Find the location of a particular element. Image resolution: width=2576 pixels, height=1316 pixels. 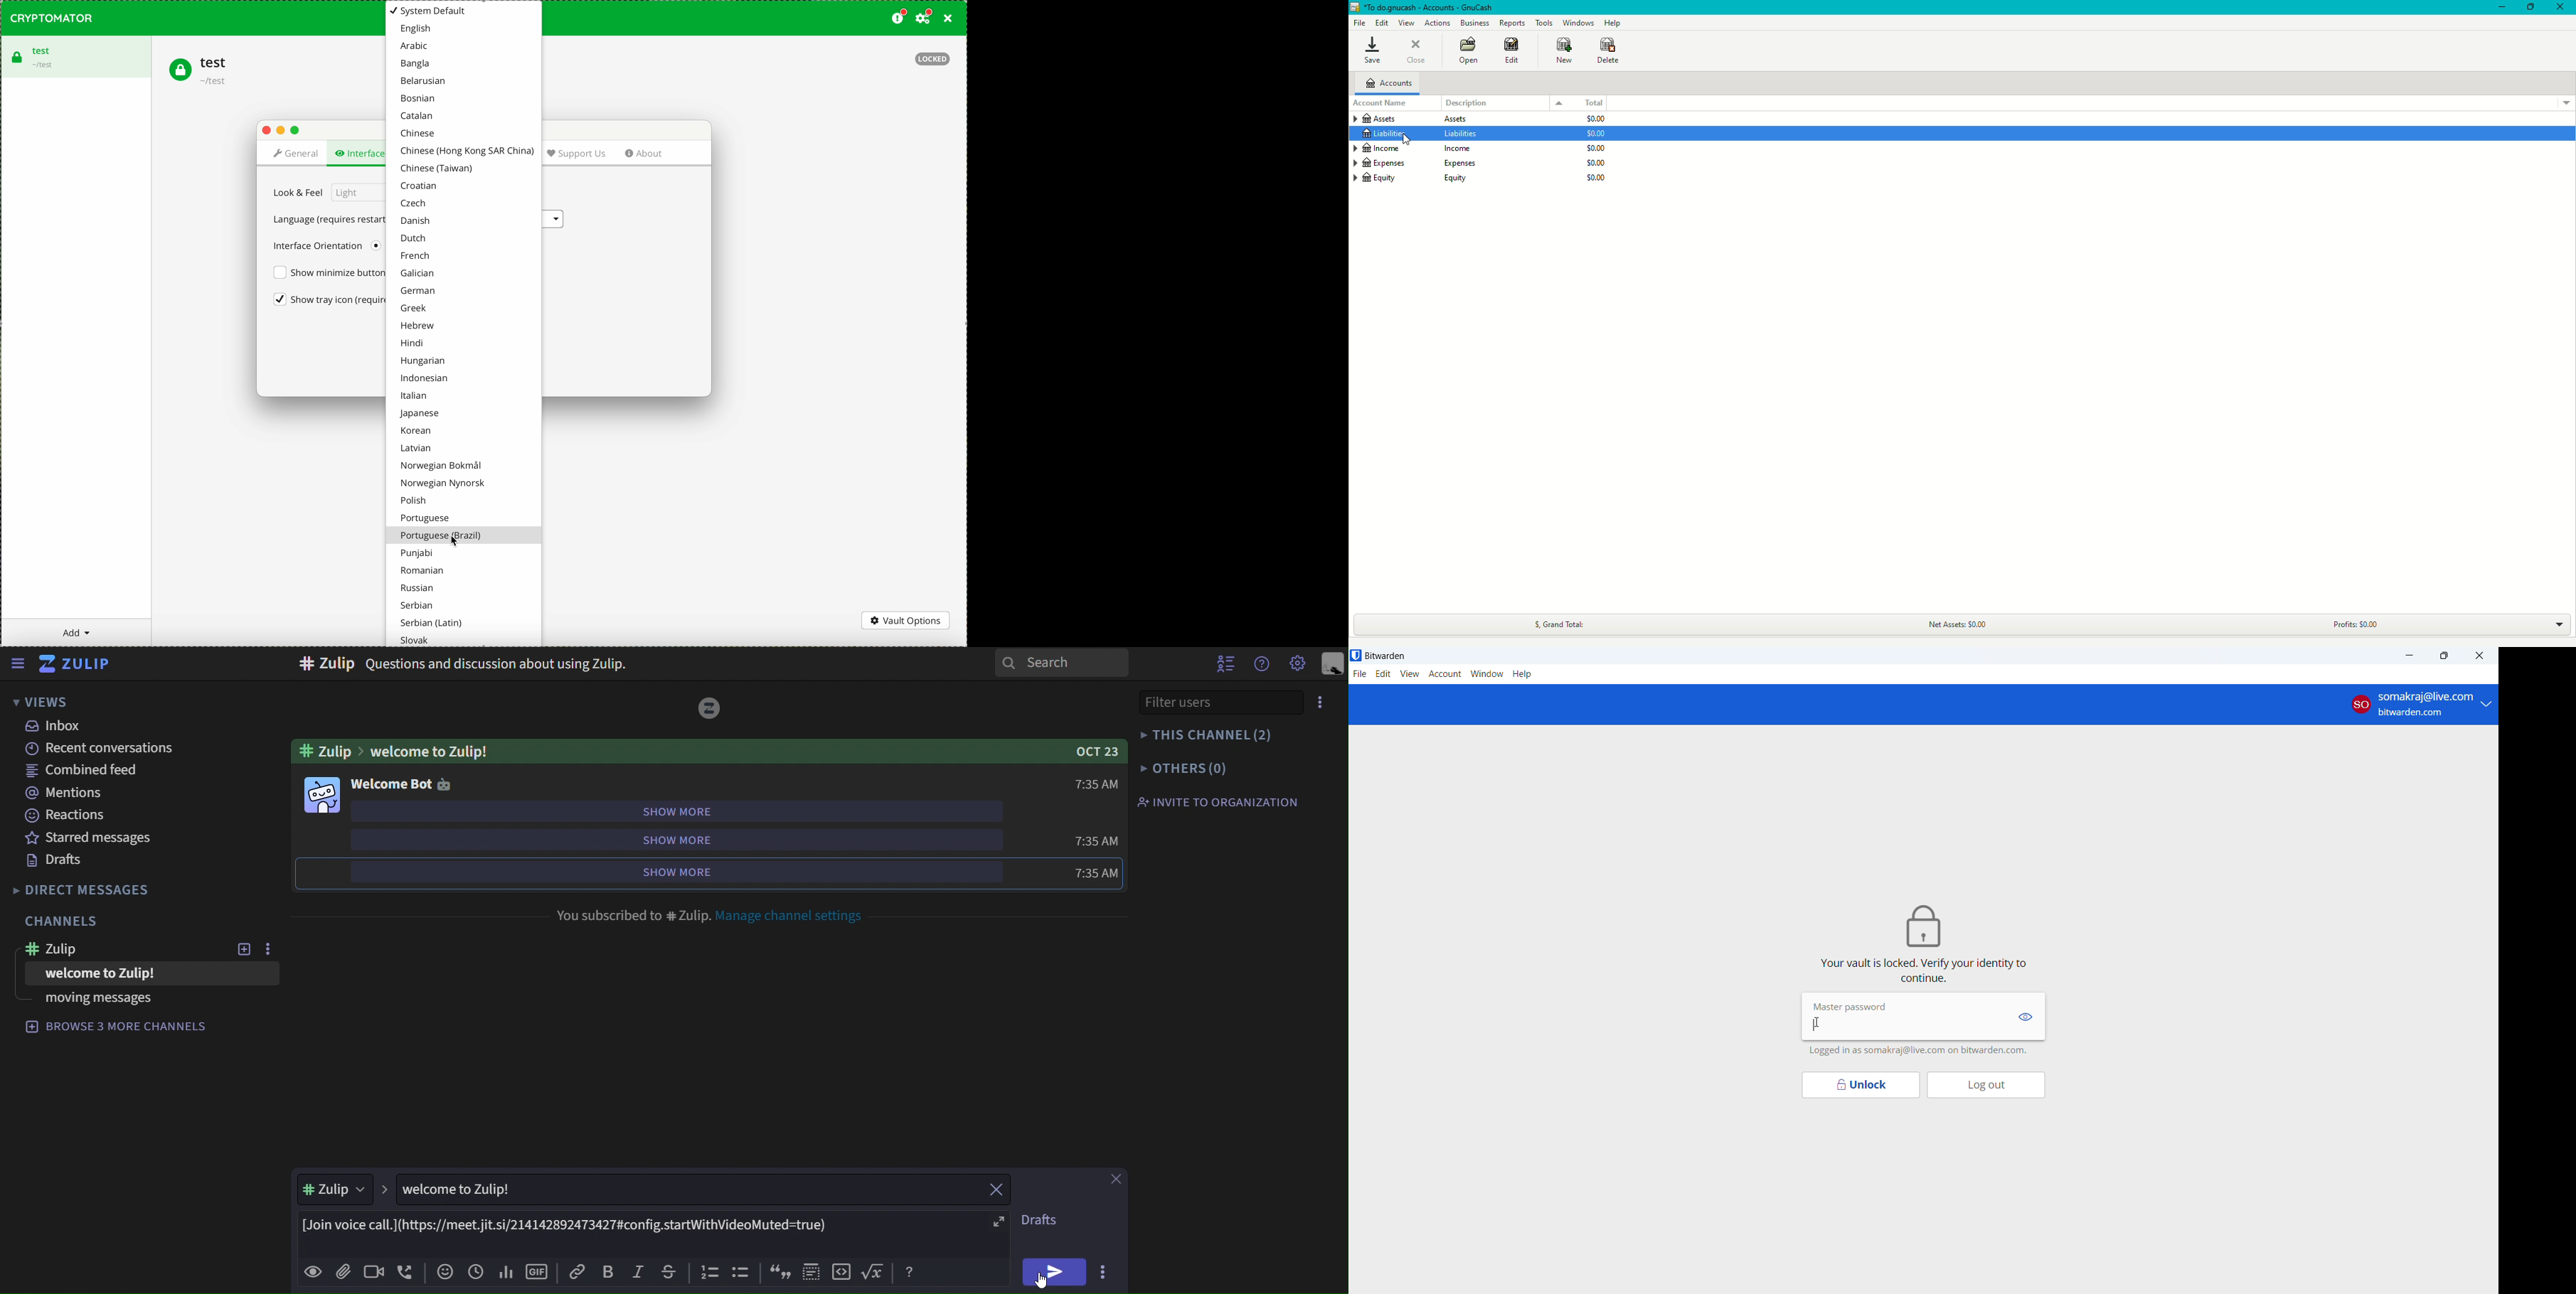

fullscreen is located at coordinates (997, 1223).